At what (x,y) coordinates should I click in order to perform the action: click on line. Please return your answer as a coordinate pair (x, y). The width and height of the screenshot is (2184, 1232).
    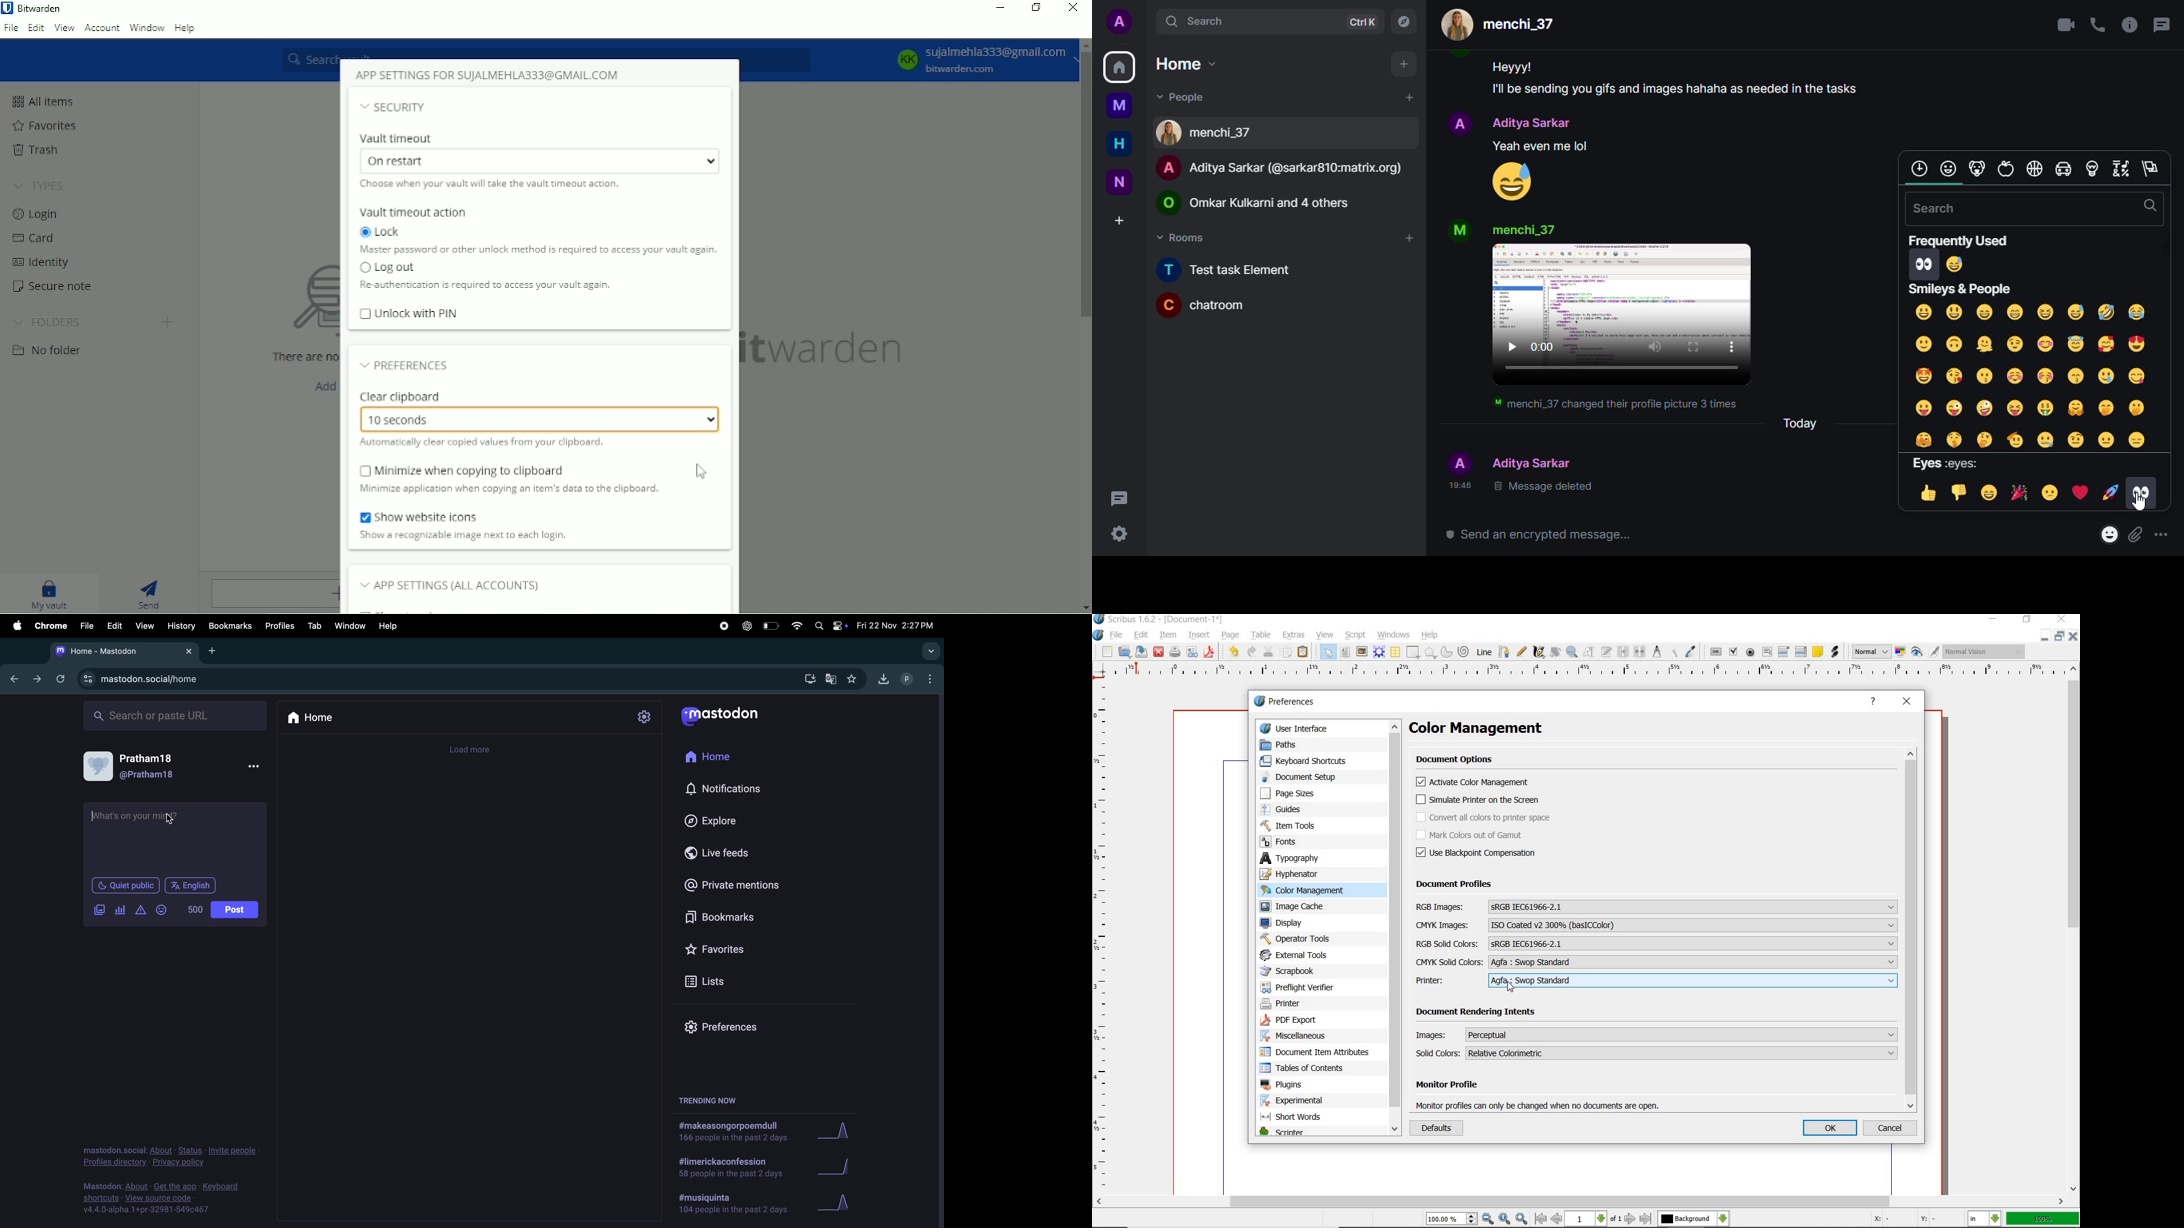
    Looking at the image, I should click on (1485, 652).